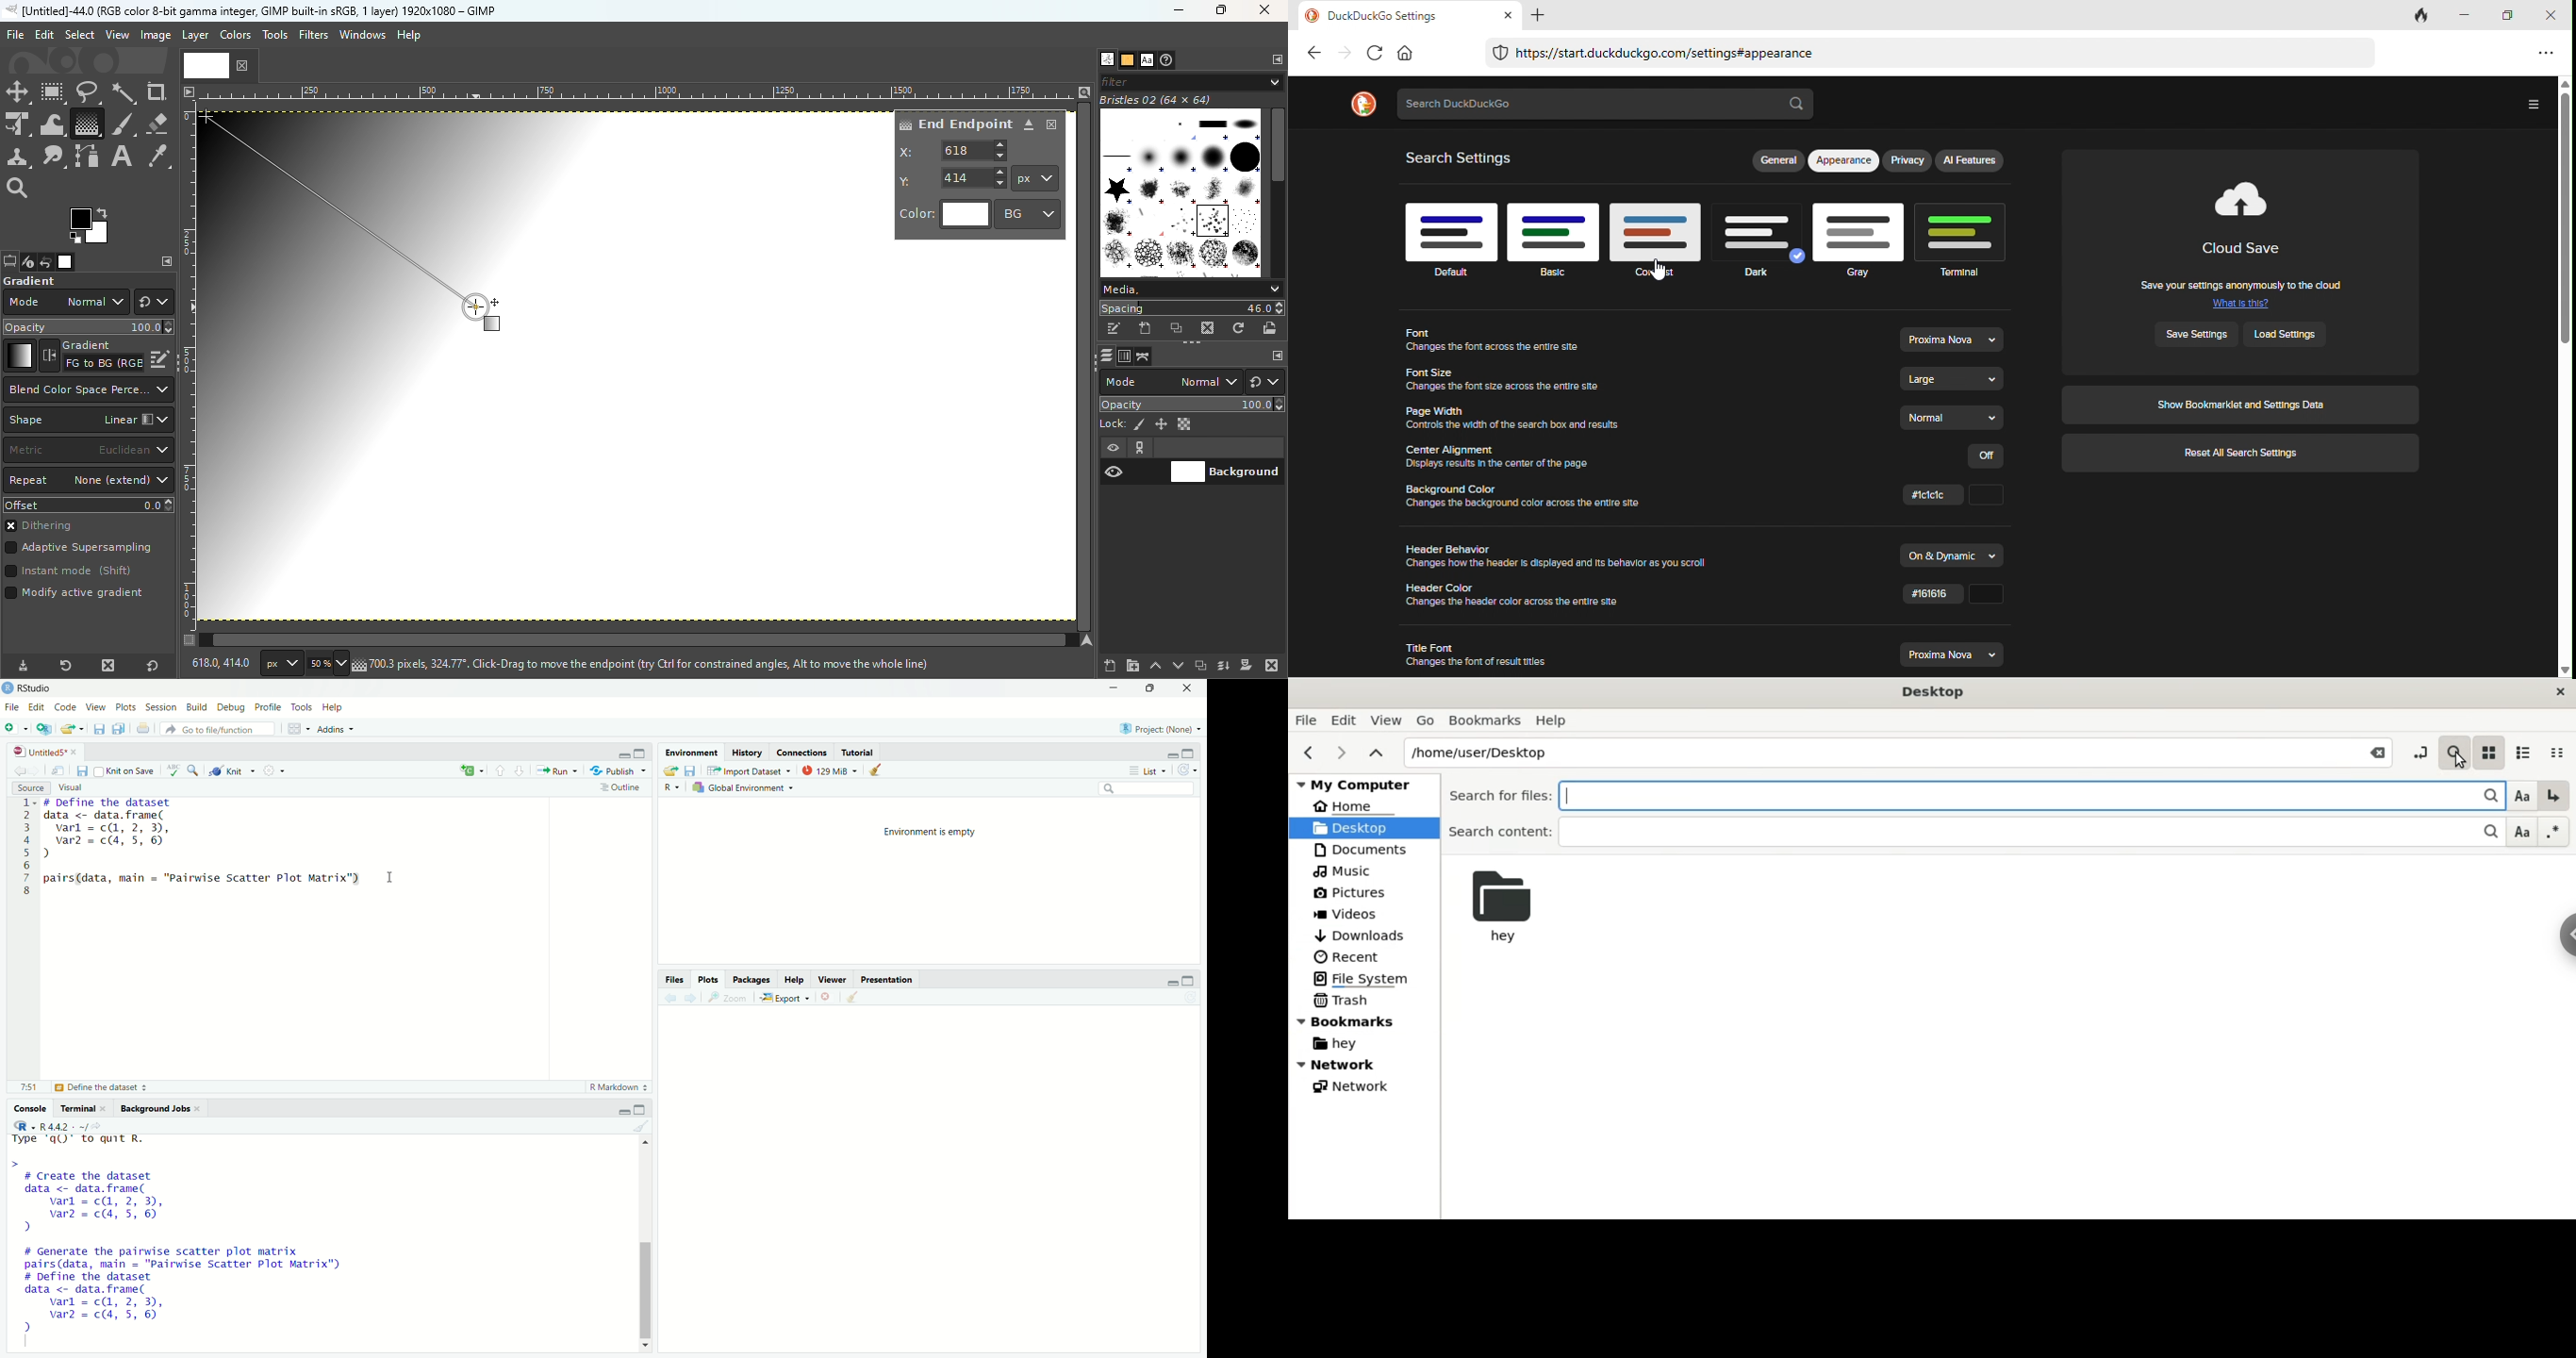 This screenshot has height=1372, width=2576. Describe the element at coordinates (1504, 456) in the screenshot. I see `center alignment` at that location.